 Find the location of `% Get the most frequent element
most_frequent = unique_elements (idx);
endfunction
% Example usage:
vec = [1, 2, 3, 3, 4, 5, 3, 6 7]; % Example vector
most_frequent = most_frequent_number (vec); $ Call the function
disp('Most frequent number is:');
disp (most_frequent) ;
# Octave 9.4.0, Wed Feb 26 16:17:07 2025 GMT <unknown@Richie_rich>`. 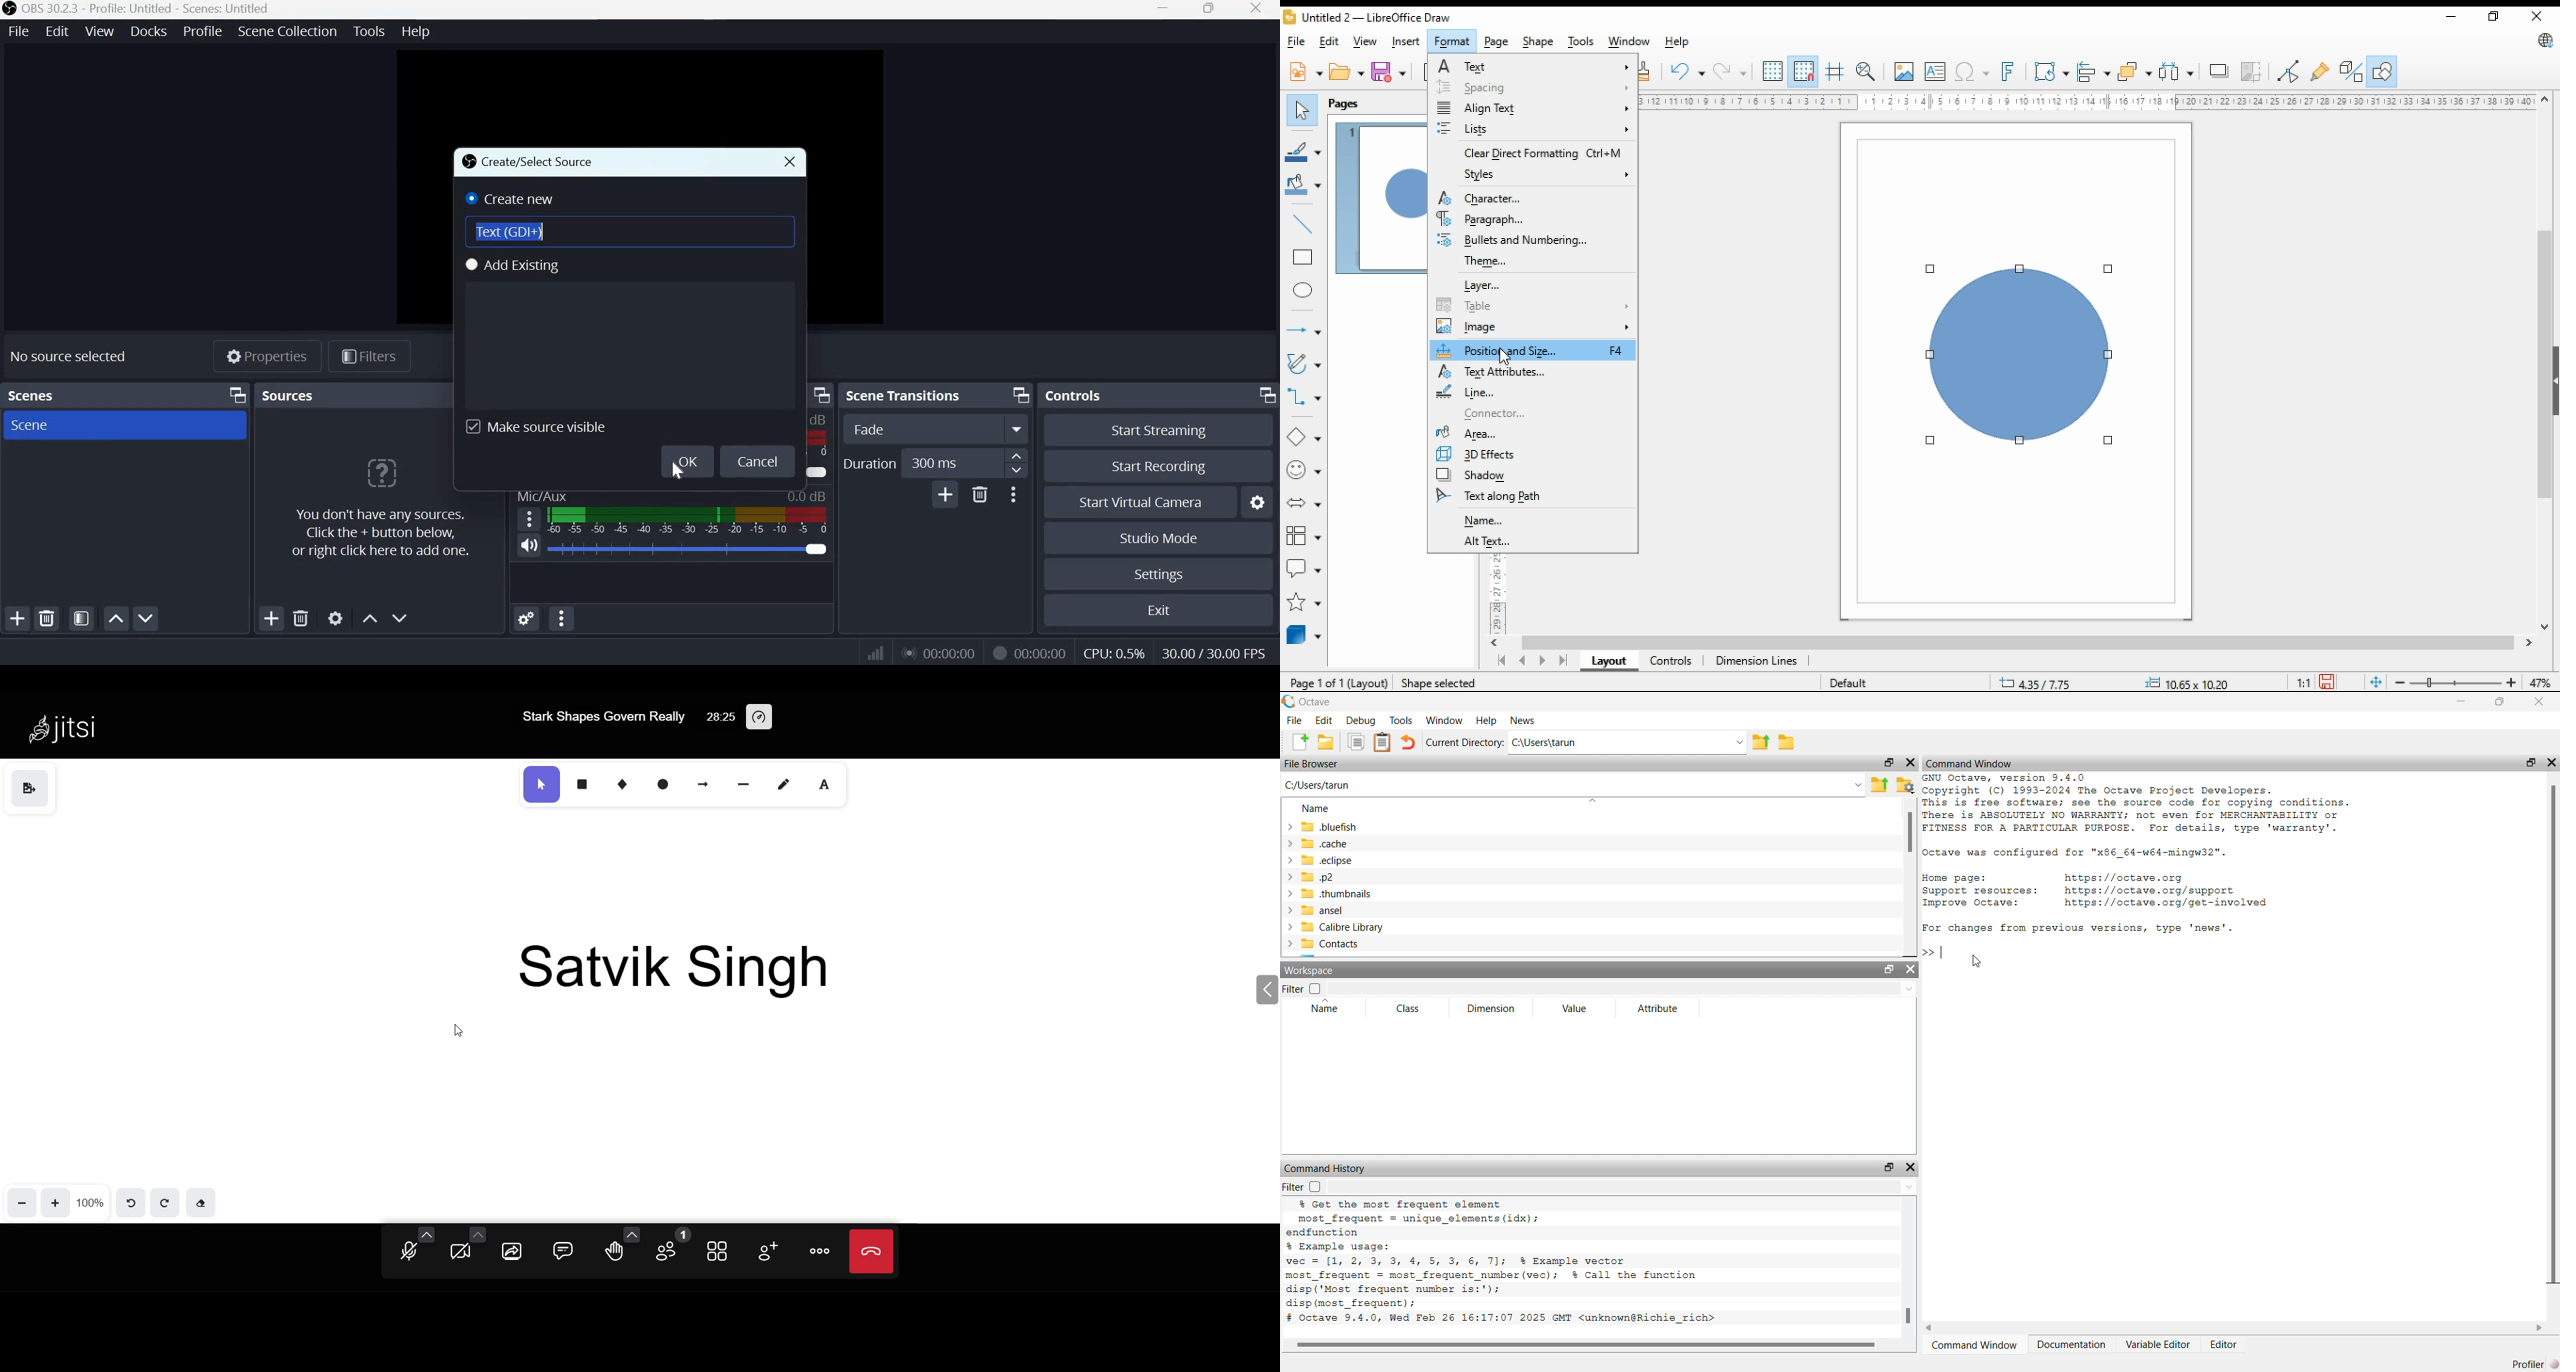

% Get the most frequent element
most_frequent = unique_elements (idx);
endfunction
% Example usage:
vec = [1, 2, 3, 3, 4, 5, 3, 6 7]; % Example vector
most_frequent = most_frequent_number (vec); $ Call the function
disp('Most frequent number is:');
disp (most_frequent) ;
# Octave 9.4.0, Wed Feb 26 16:17:07 2025 GMT <unknown@Richie_rich> is located at coordinates (1504, 1262).